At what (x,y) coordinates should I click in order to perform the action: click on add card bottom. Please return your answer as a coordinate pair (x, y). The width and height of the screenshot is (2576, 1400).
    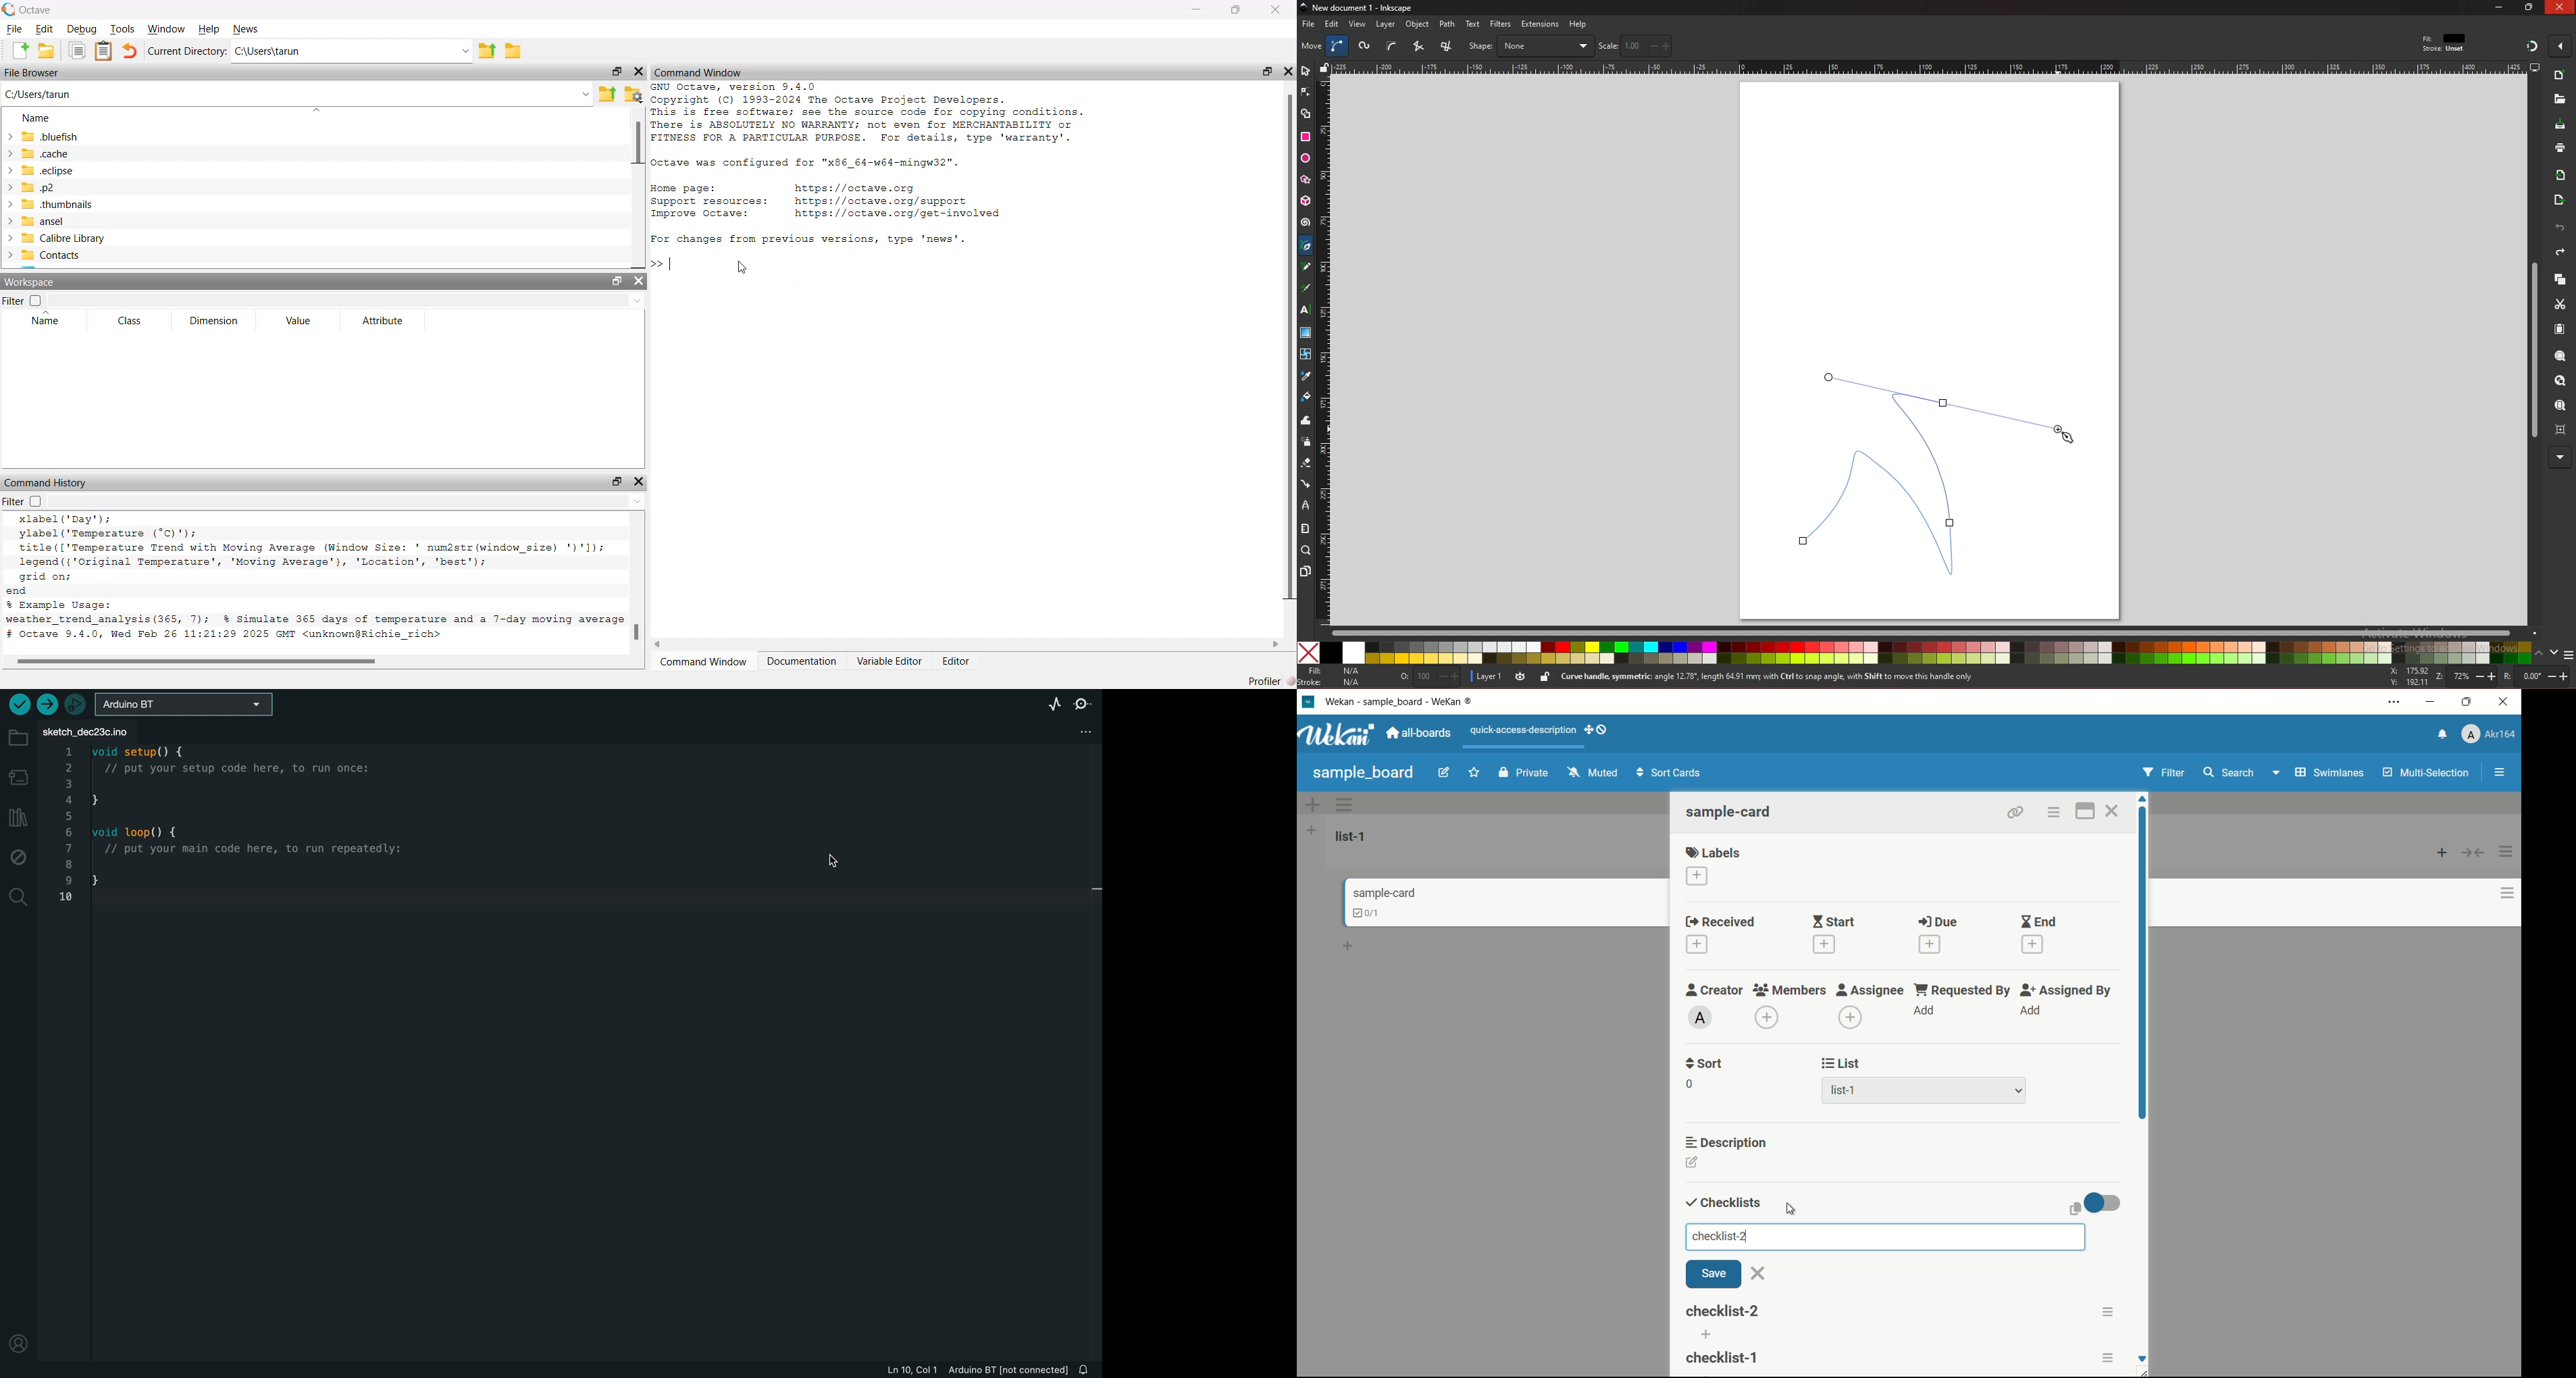
    Looking at the image, I should click on (1354, 946).